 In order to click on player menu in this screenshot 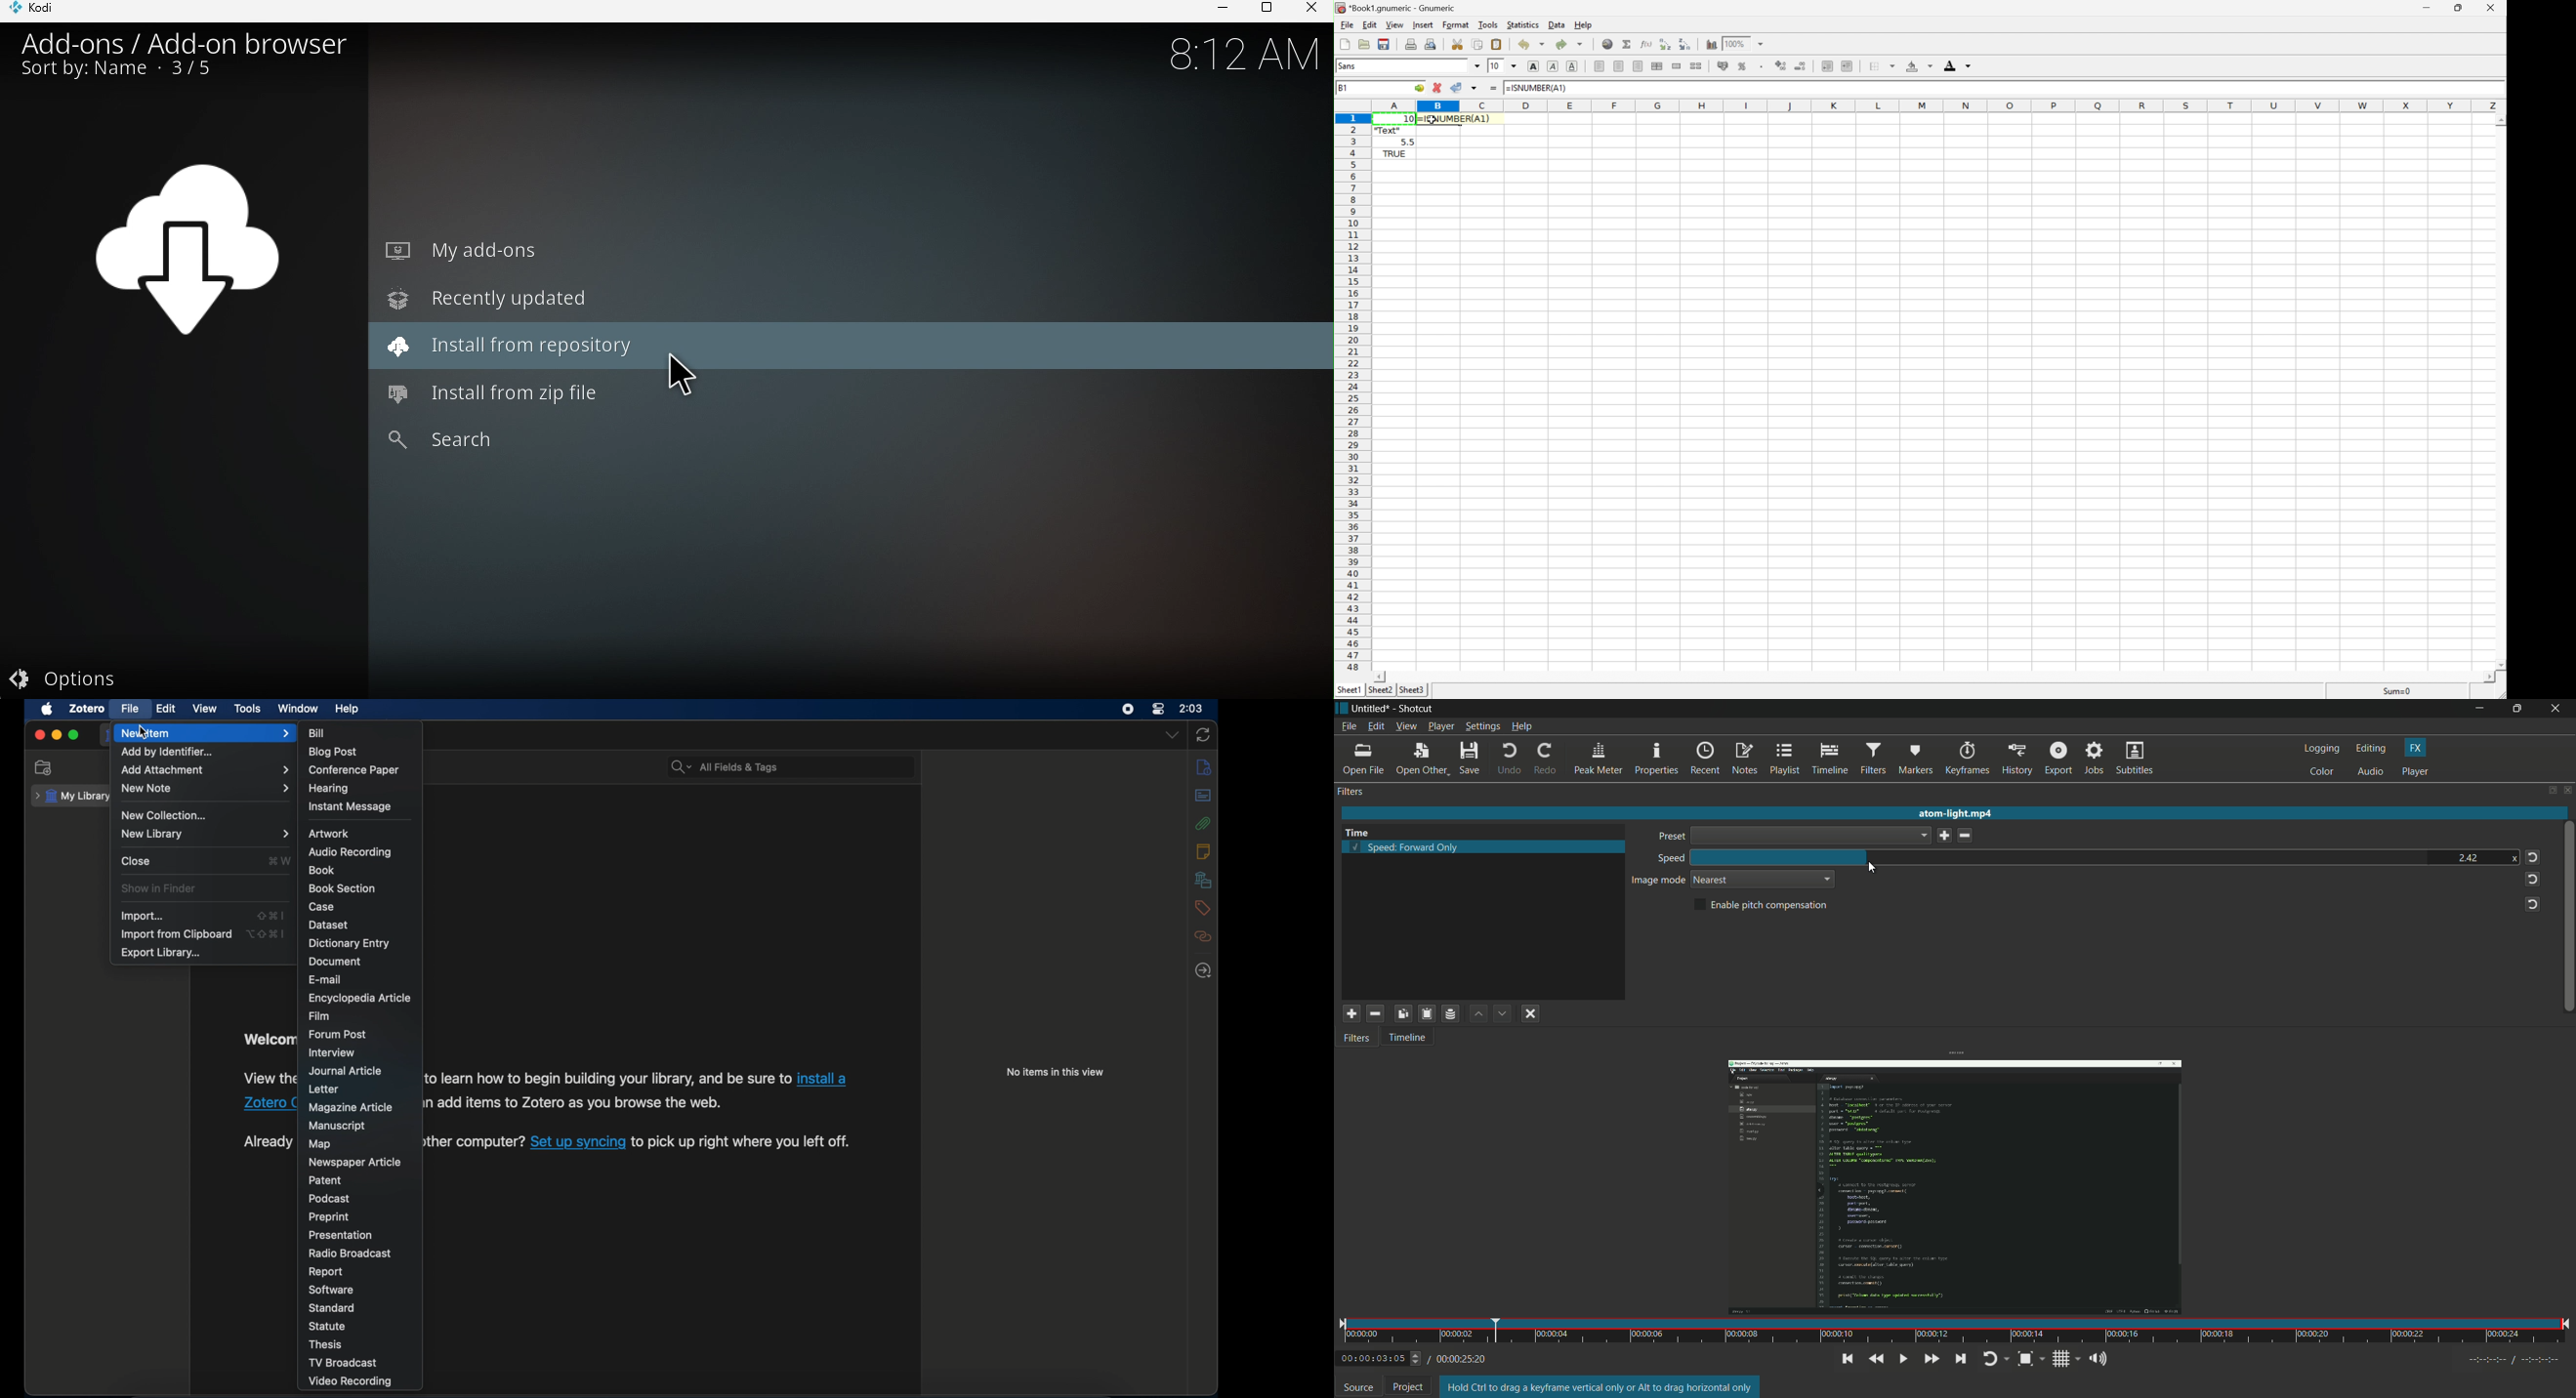, I will do `click(1441, 727)`.